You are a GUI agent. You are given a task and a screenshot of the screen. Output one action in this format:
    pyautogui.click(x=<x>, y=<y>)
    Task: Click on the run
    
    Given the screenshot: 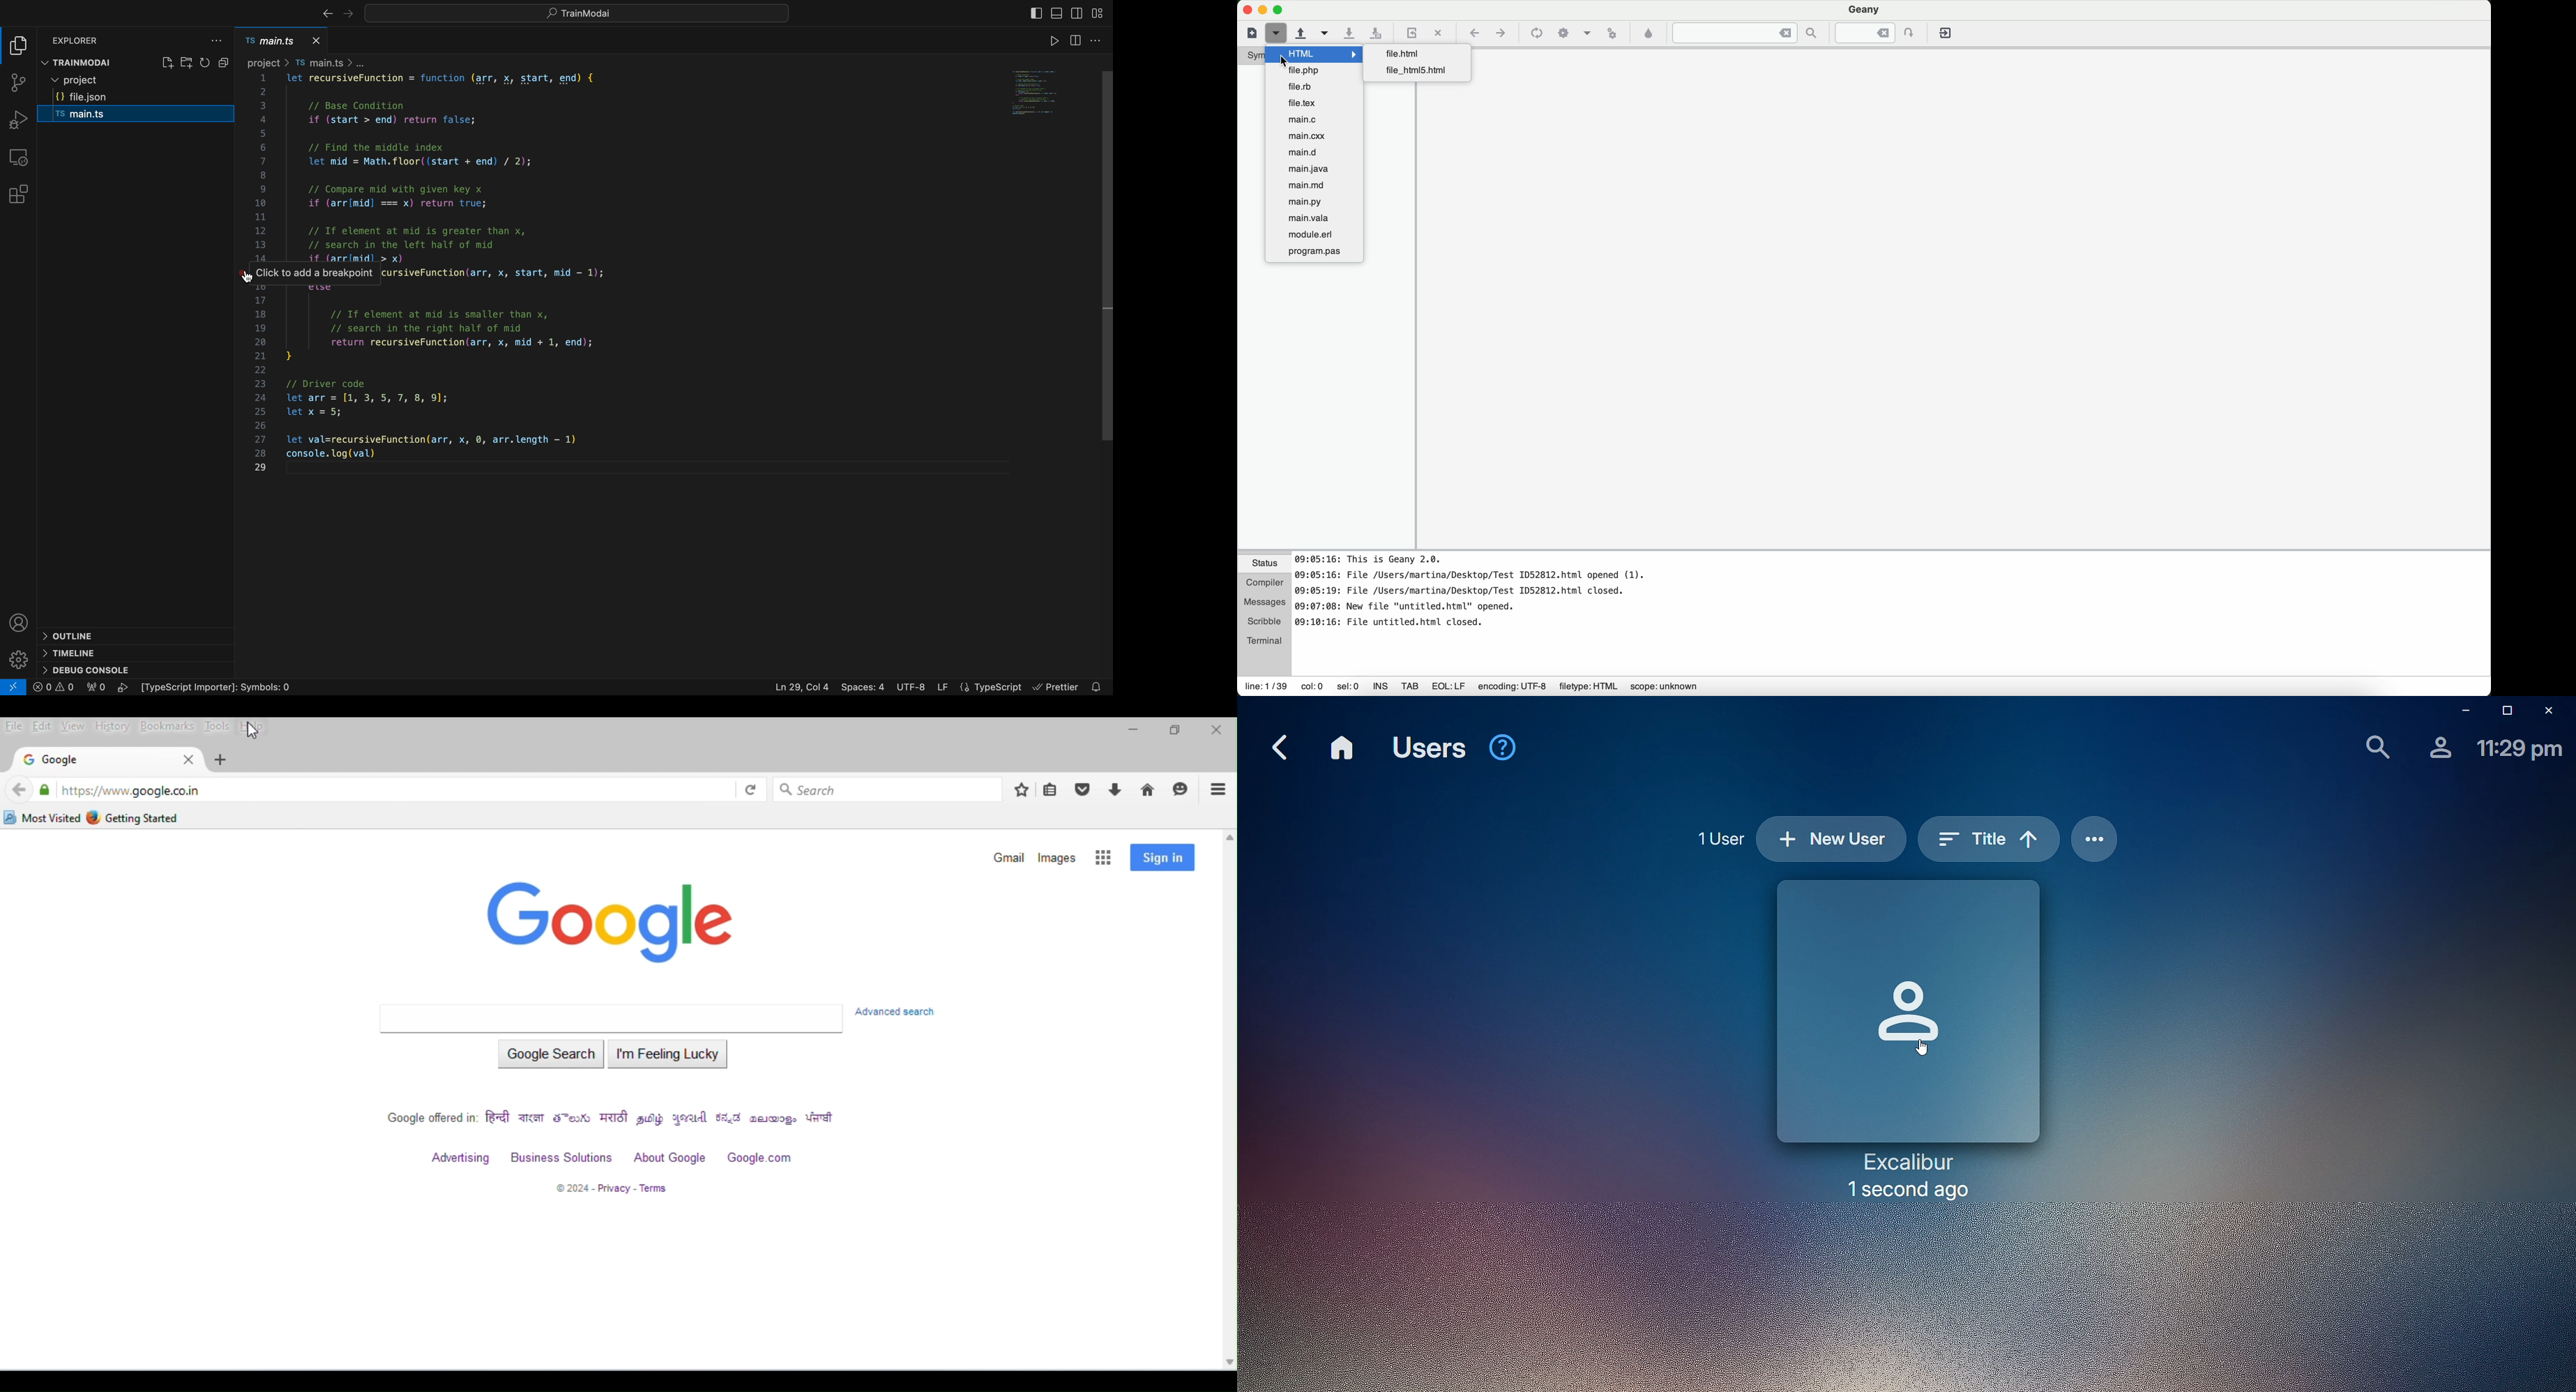 What is the action you would take?
    pyautogui.click(x=1044, y=43)
    